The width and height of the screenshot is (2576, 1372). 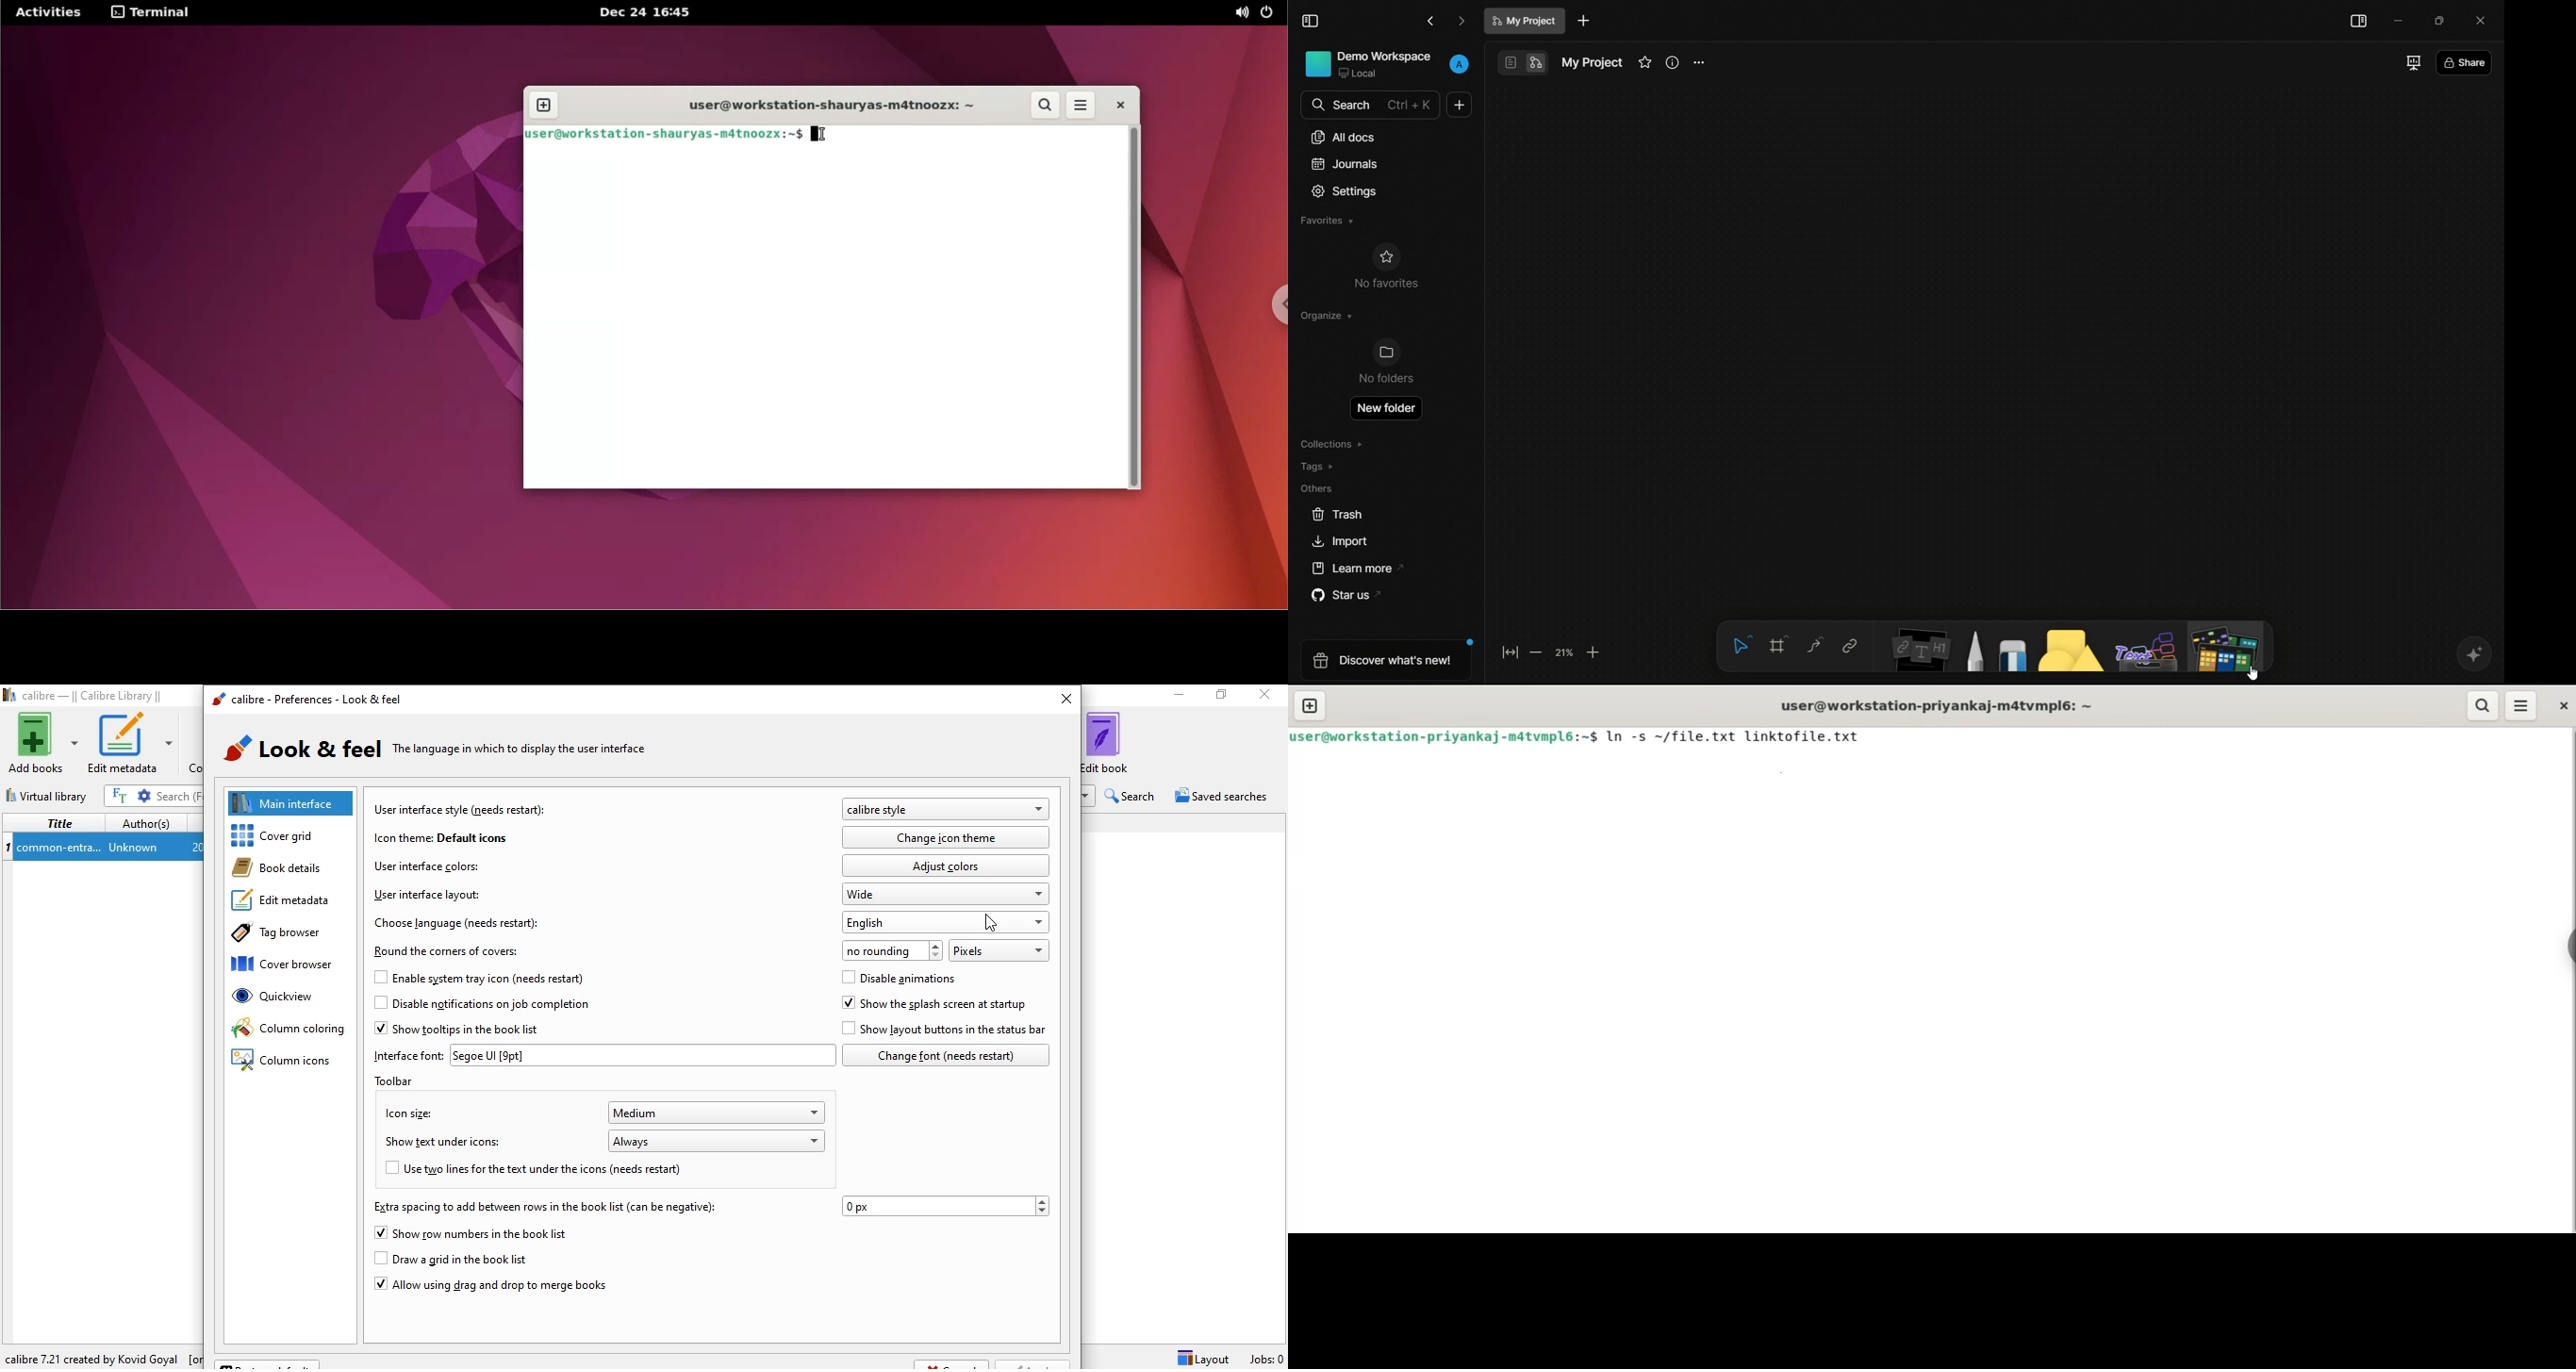 What do you see at coordinates (292, 1001) in the screenshot?
I see `quickview` at bounding box center [292, 1001].